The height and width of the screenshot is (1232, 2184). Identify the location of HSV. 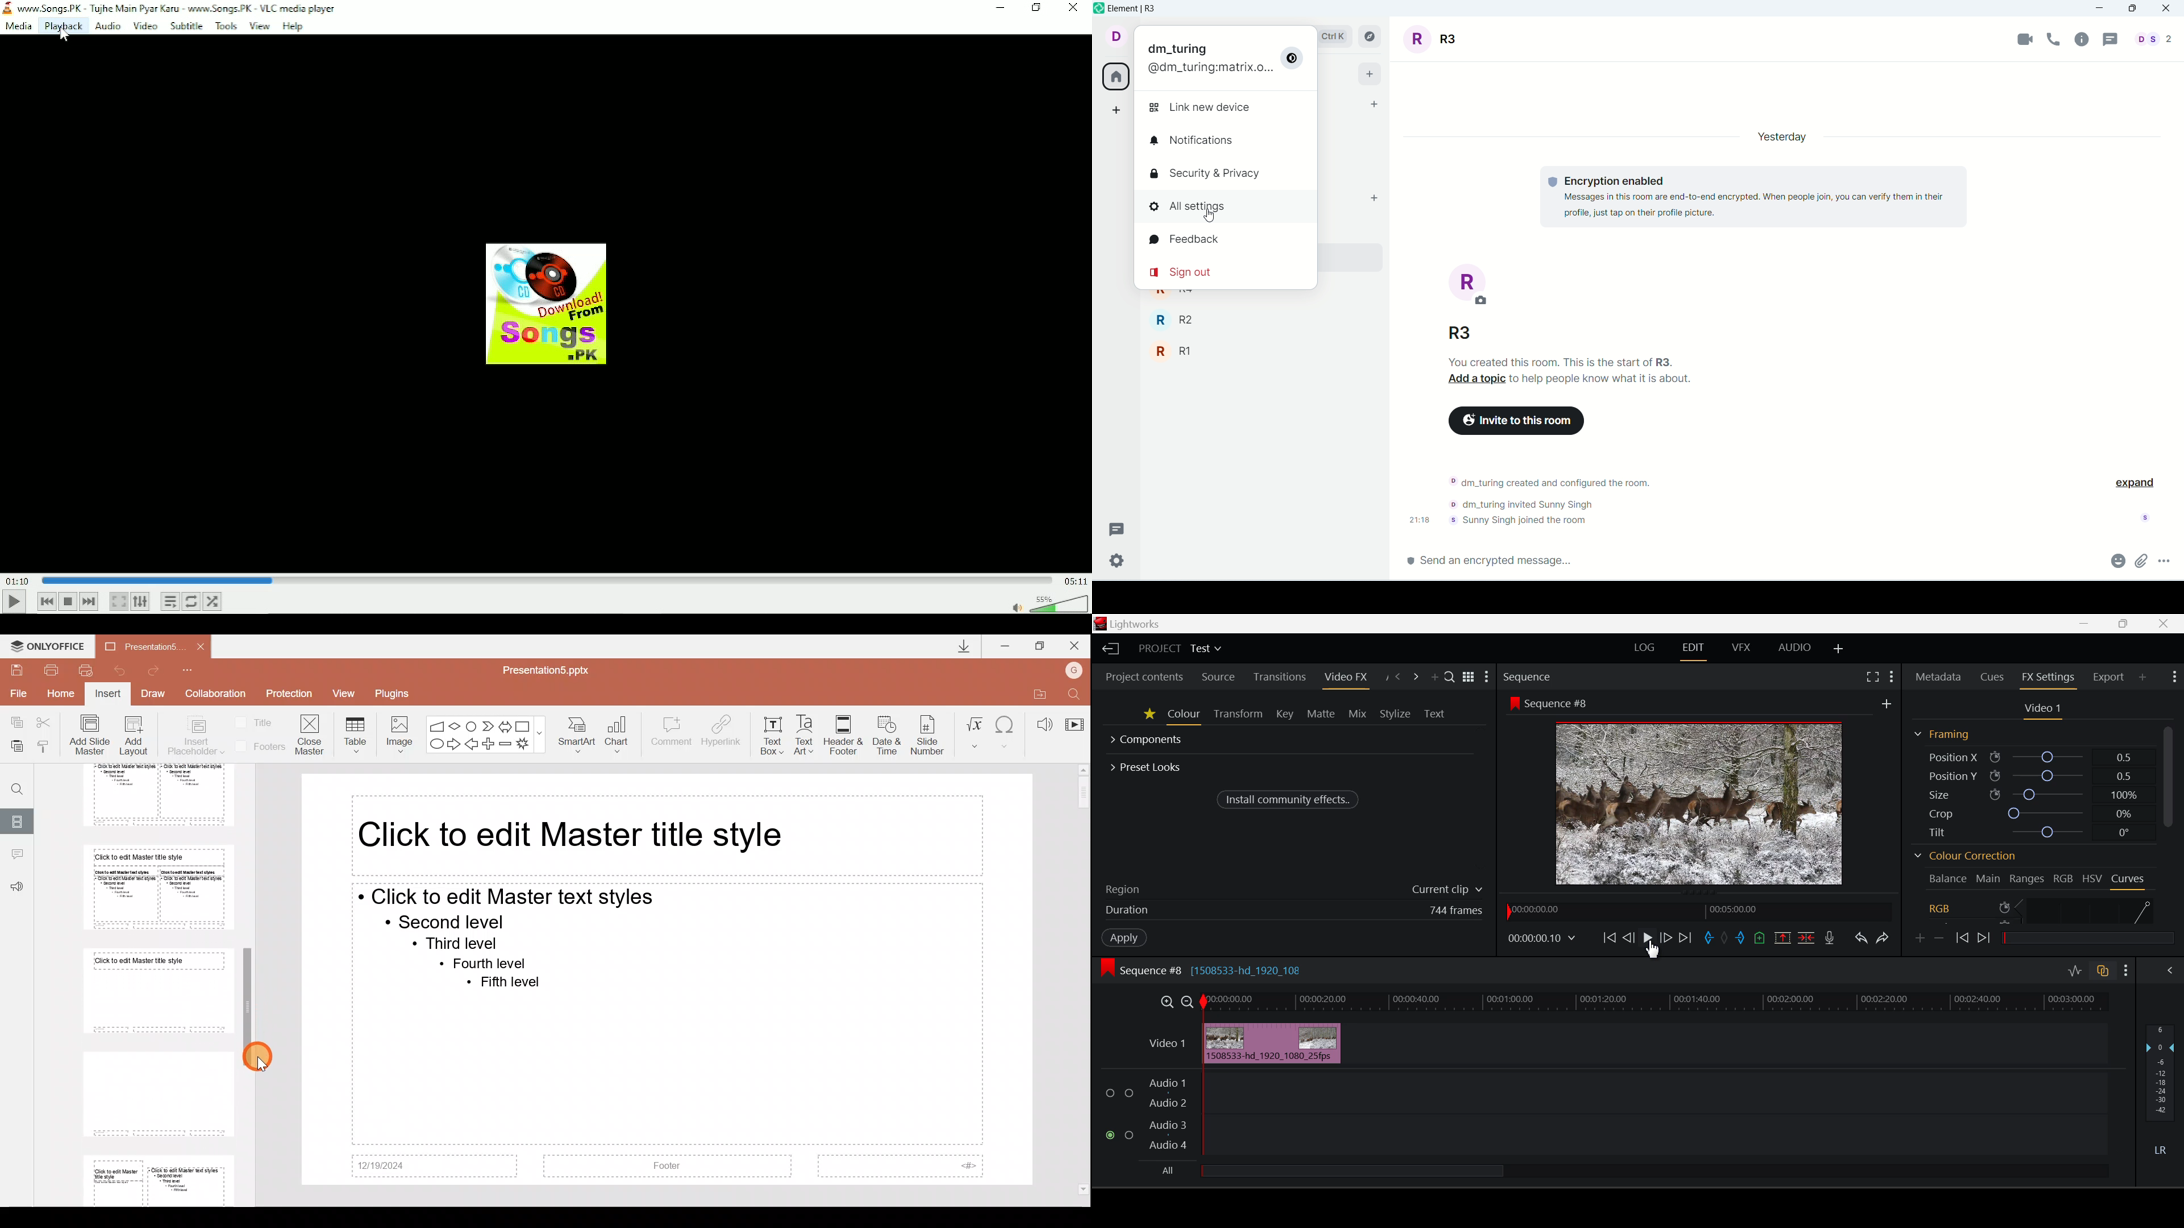
(2094, 877).